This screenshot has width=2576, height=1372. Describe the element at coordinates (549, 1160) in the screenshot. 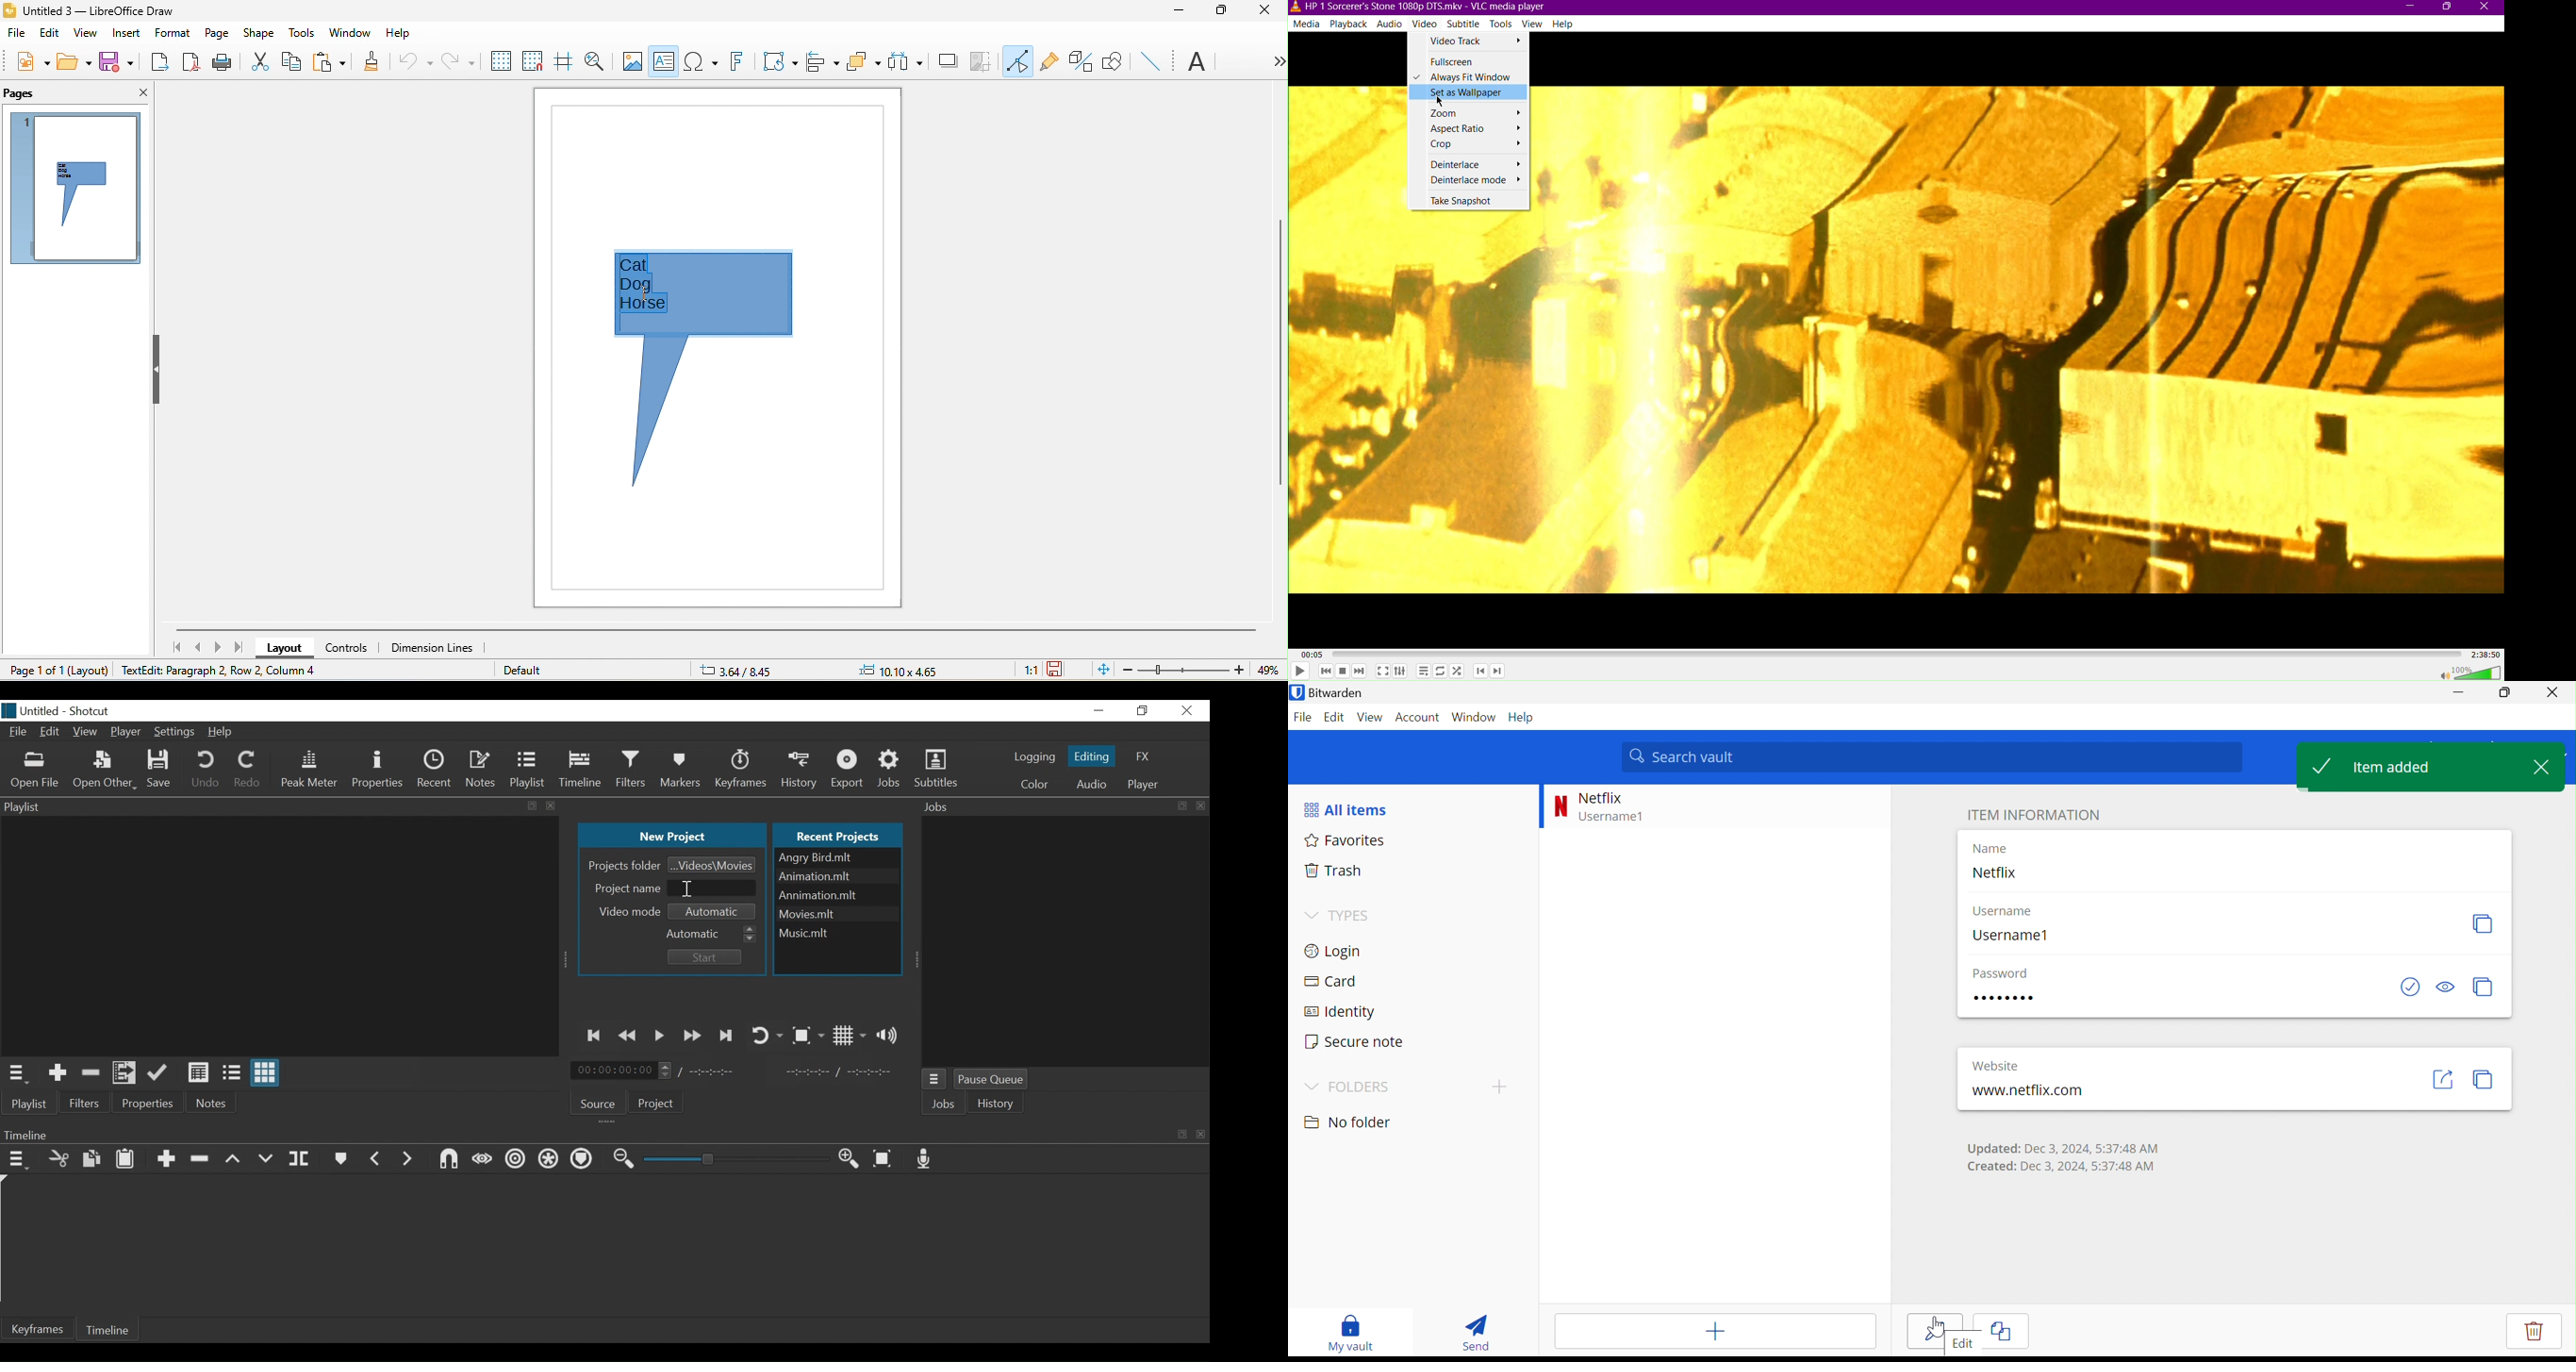

I see `Ripple all tracks` at that location.